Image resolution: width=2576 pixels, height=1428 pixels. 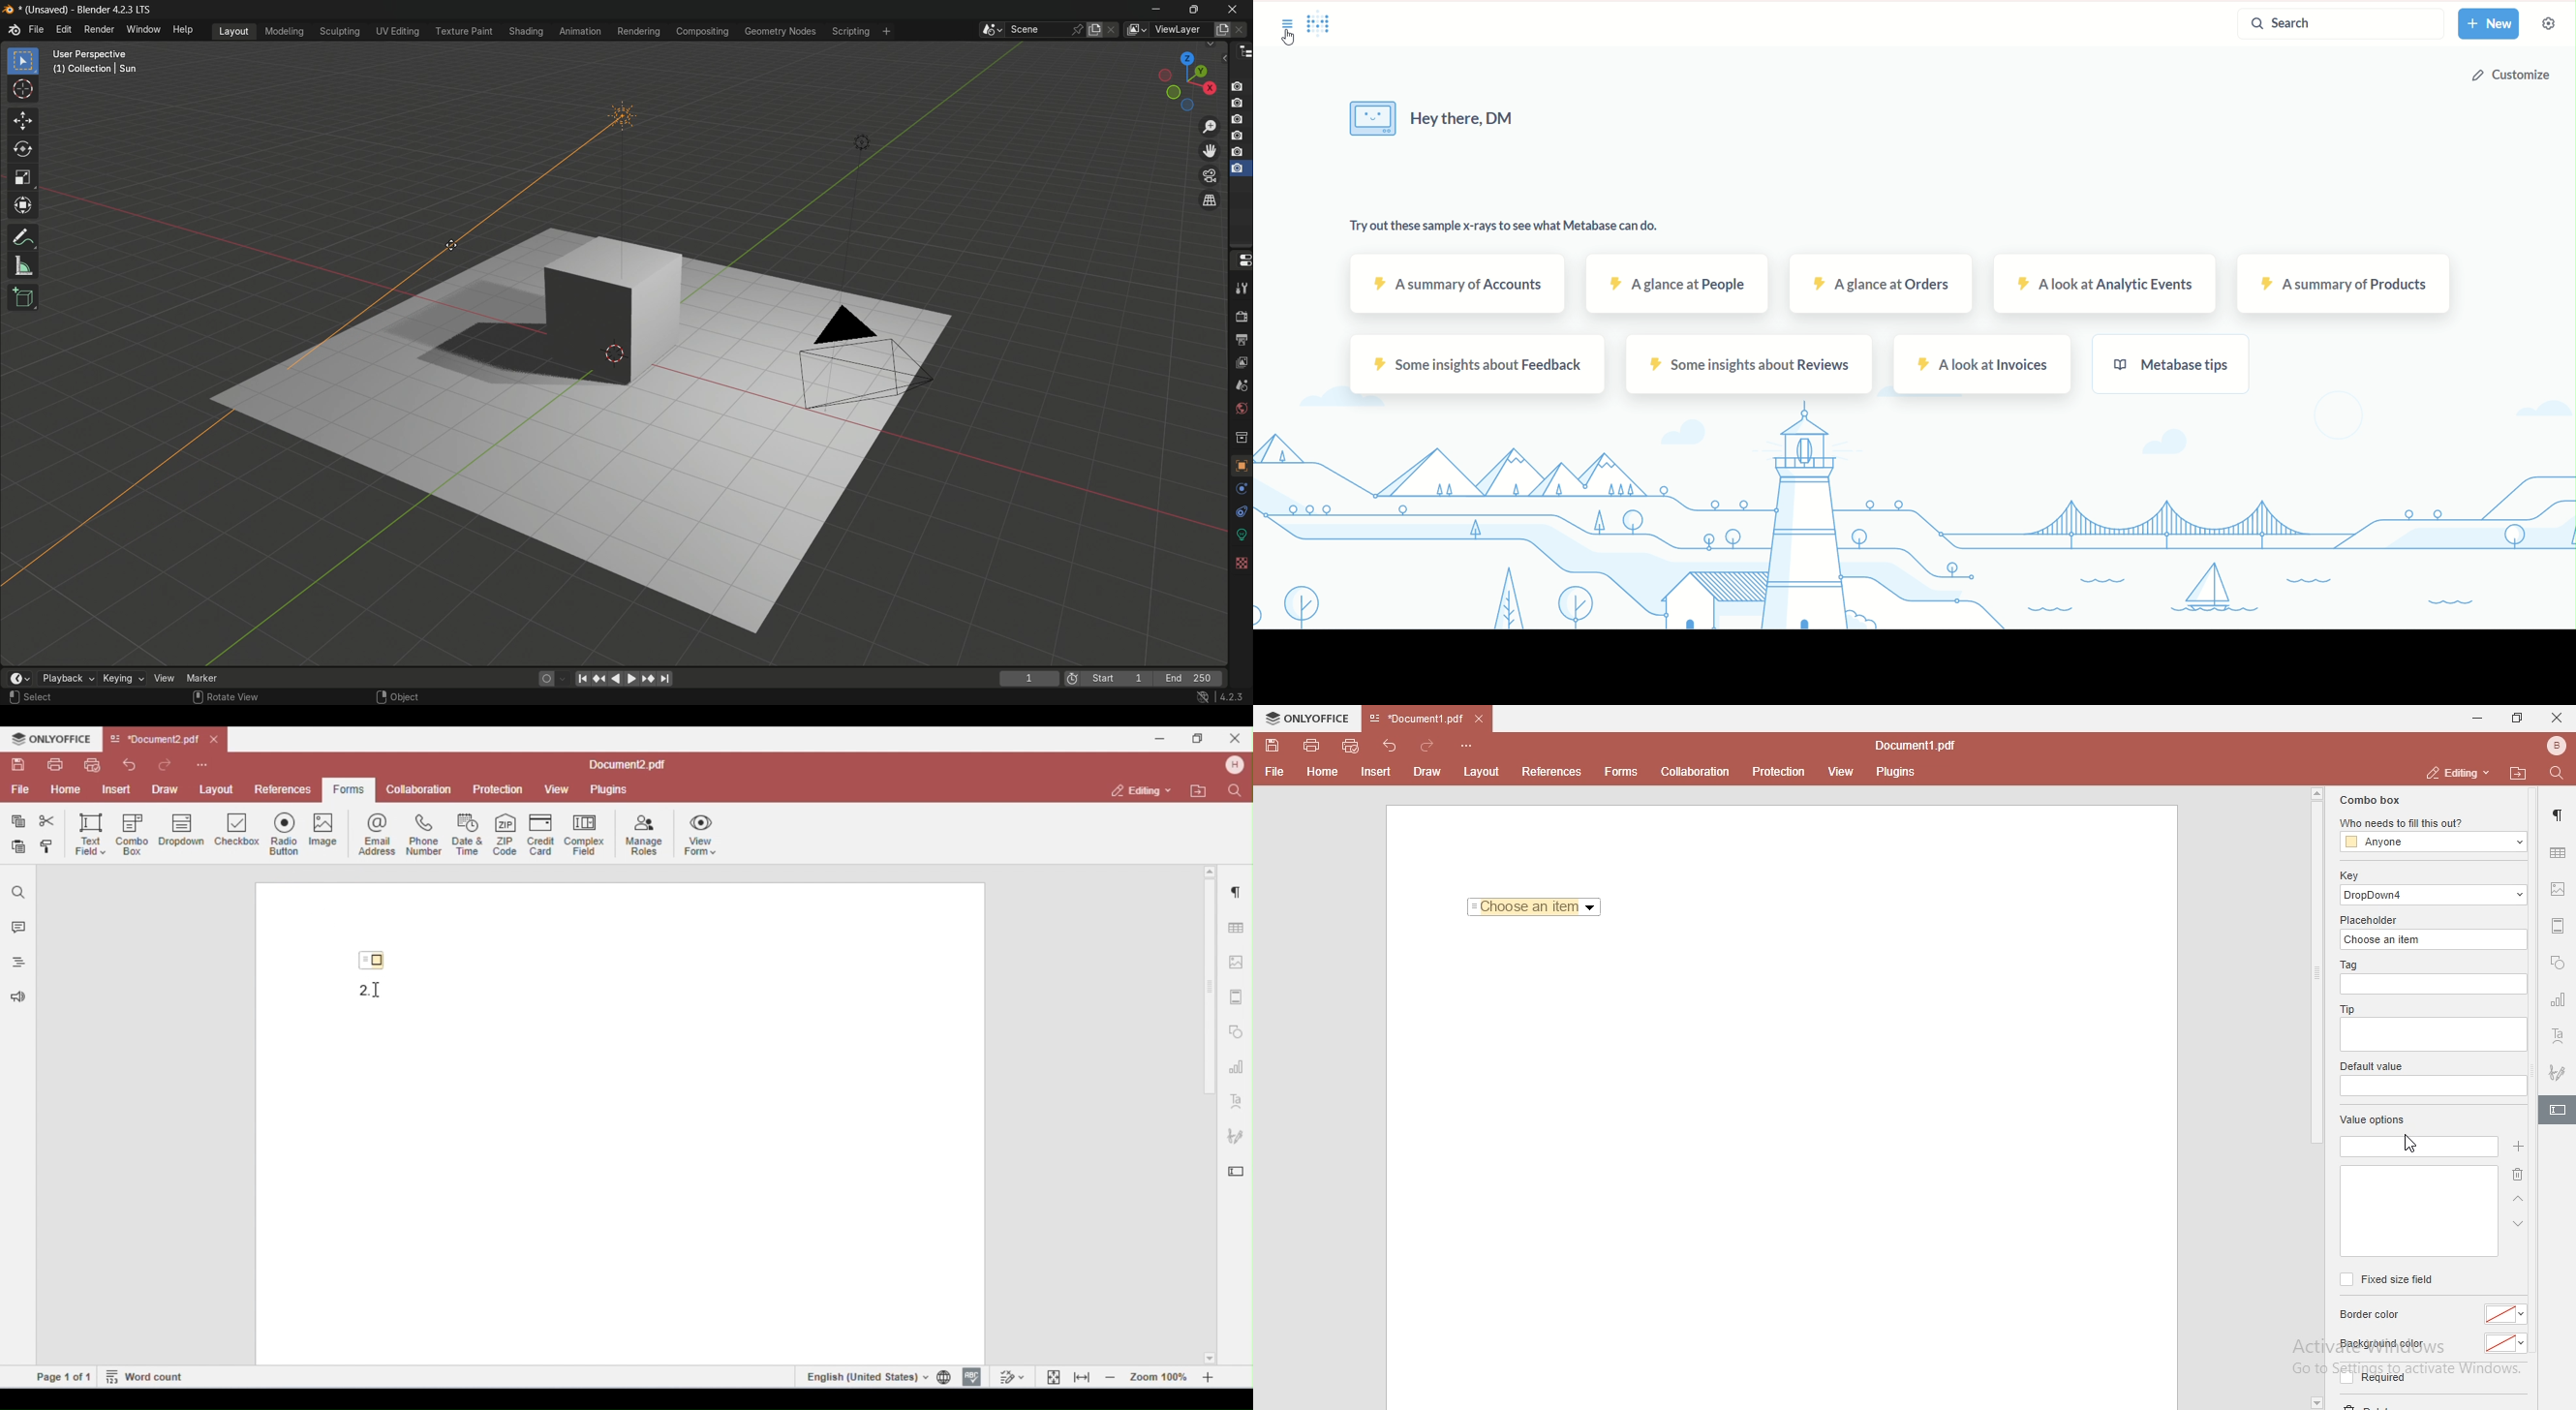 I want to click on open file location, so click(x=2521, y=773).